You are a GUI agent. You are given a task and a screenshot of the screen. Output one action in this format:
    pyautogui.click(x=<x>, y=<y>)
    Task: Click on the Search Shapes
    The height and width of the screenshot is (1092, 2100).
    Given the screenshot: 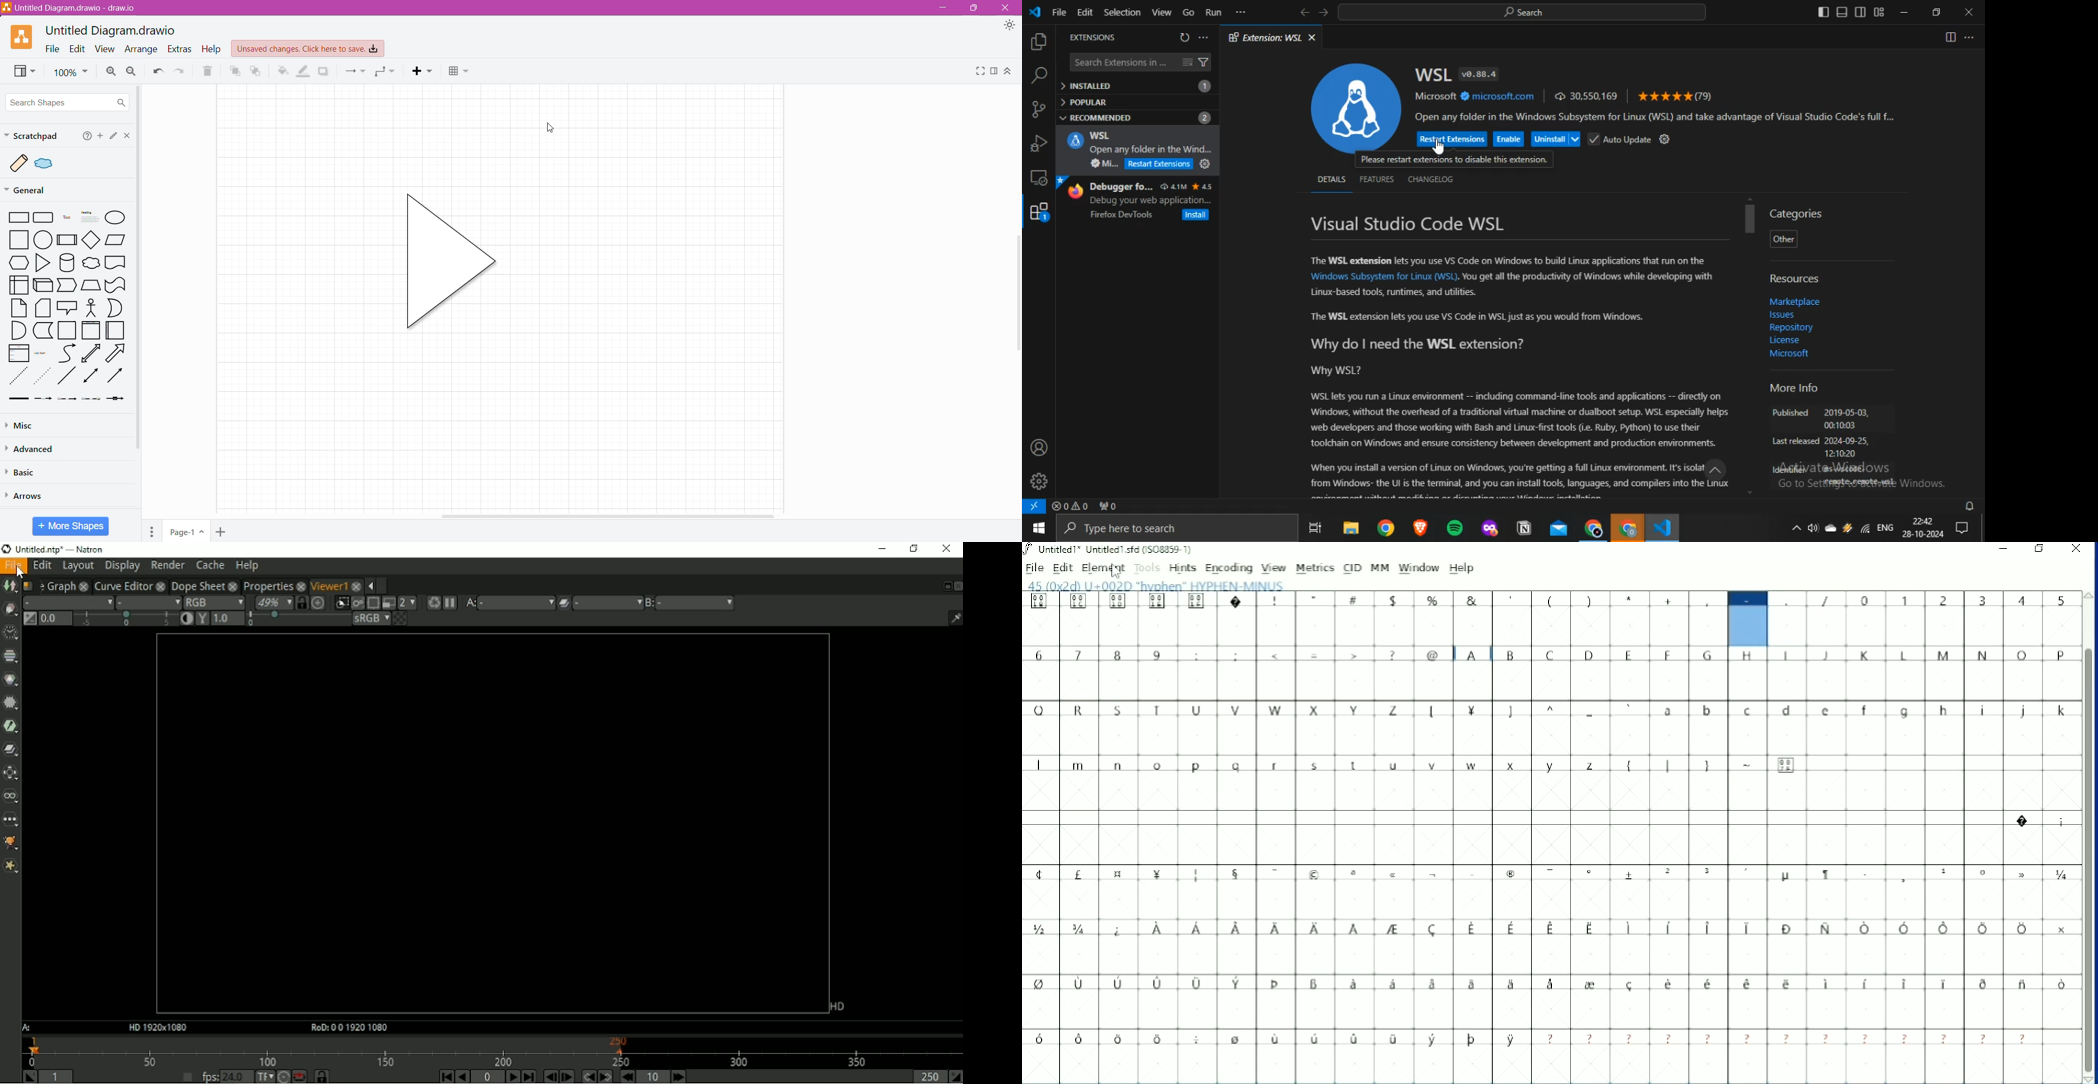 What is the action you would take?
    pyautogui.click(x=67, y=102)
    